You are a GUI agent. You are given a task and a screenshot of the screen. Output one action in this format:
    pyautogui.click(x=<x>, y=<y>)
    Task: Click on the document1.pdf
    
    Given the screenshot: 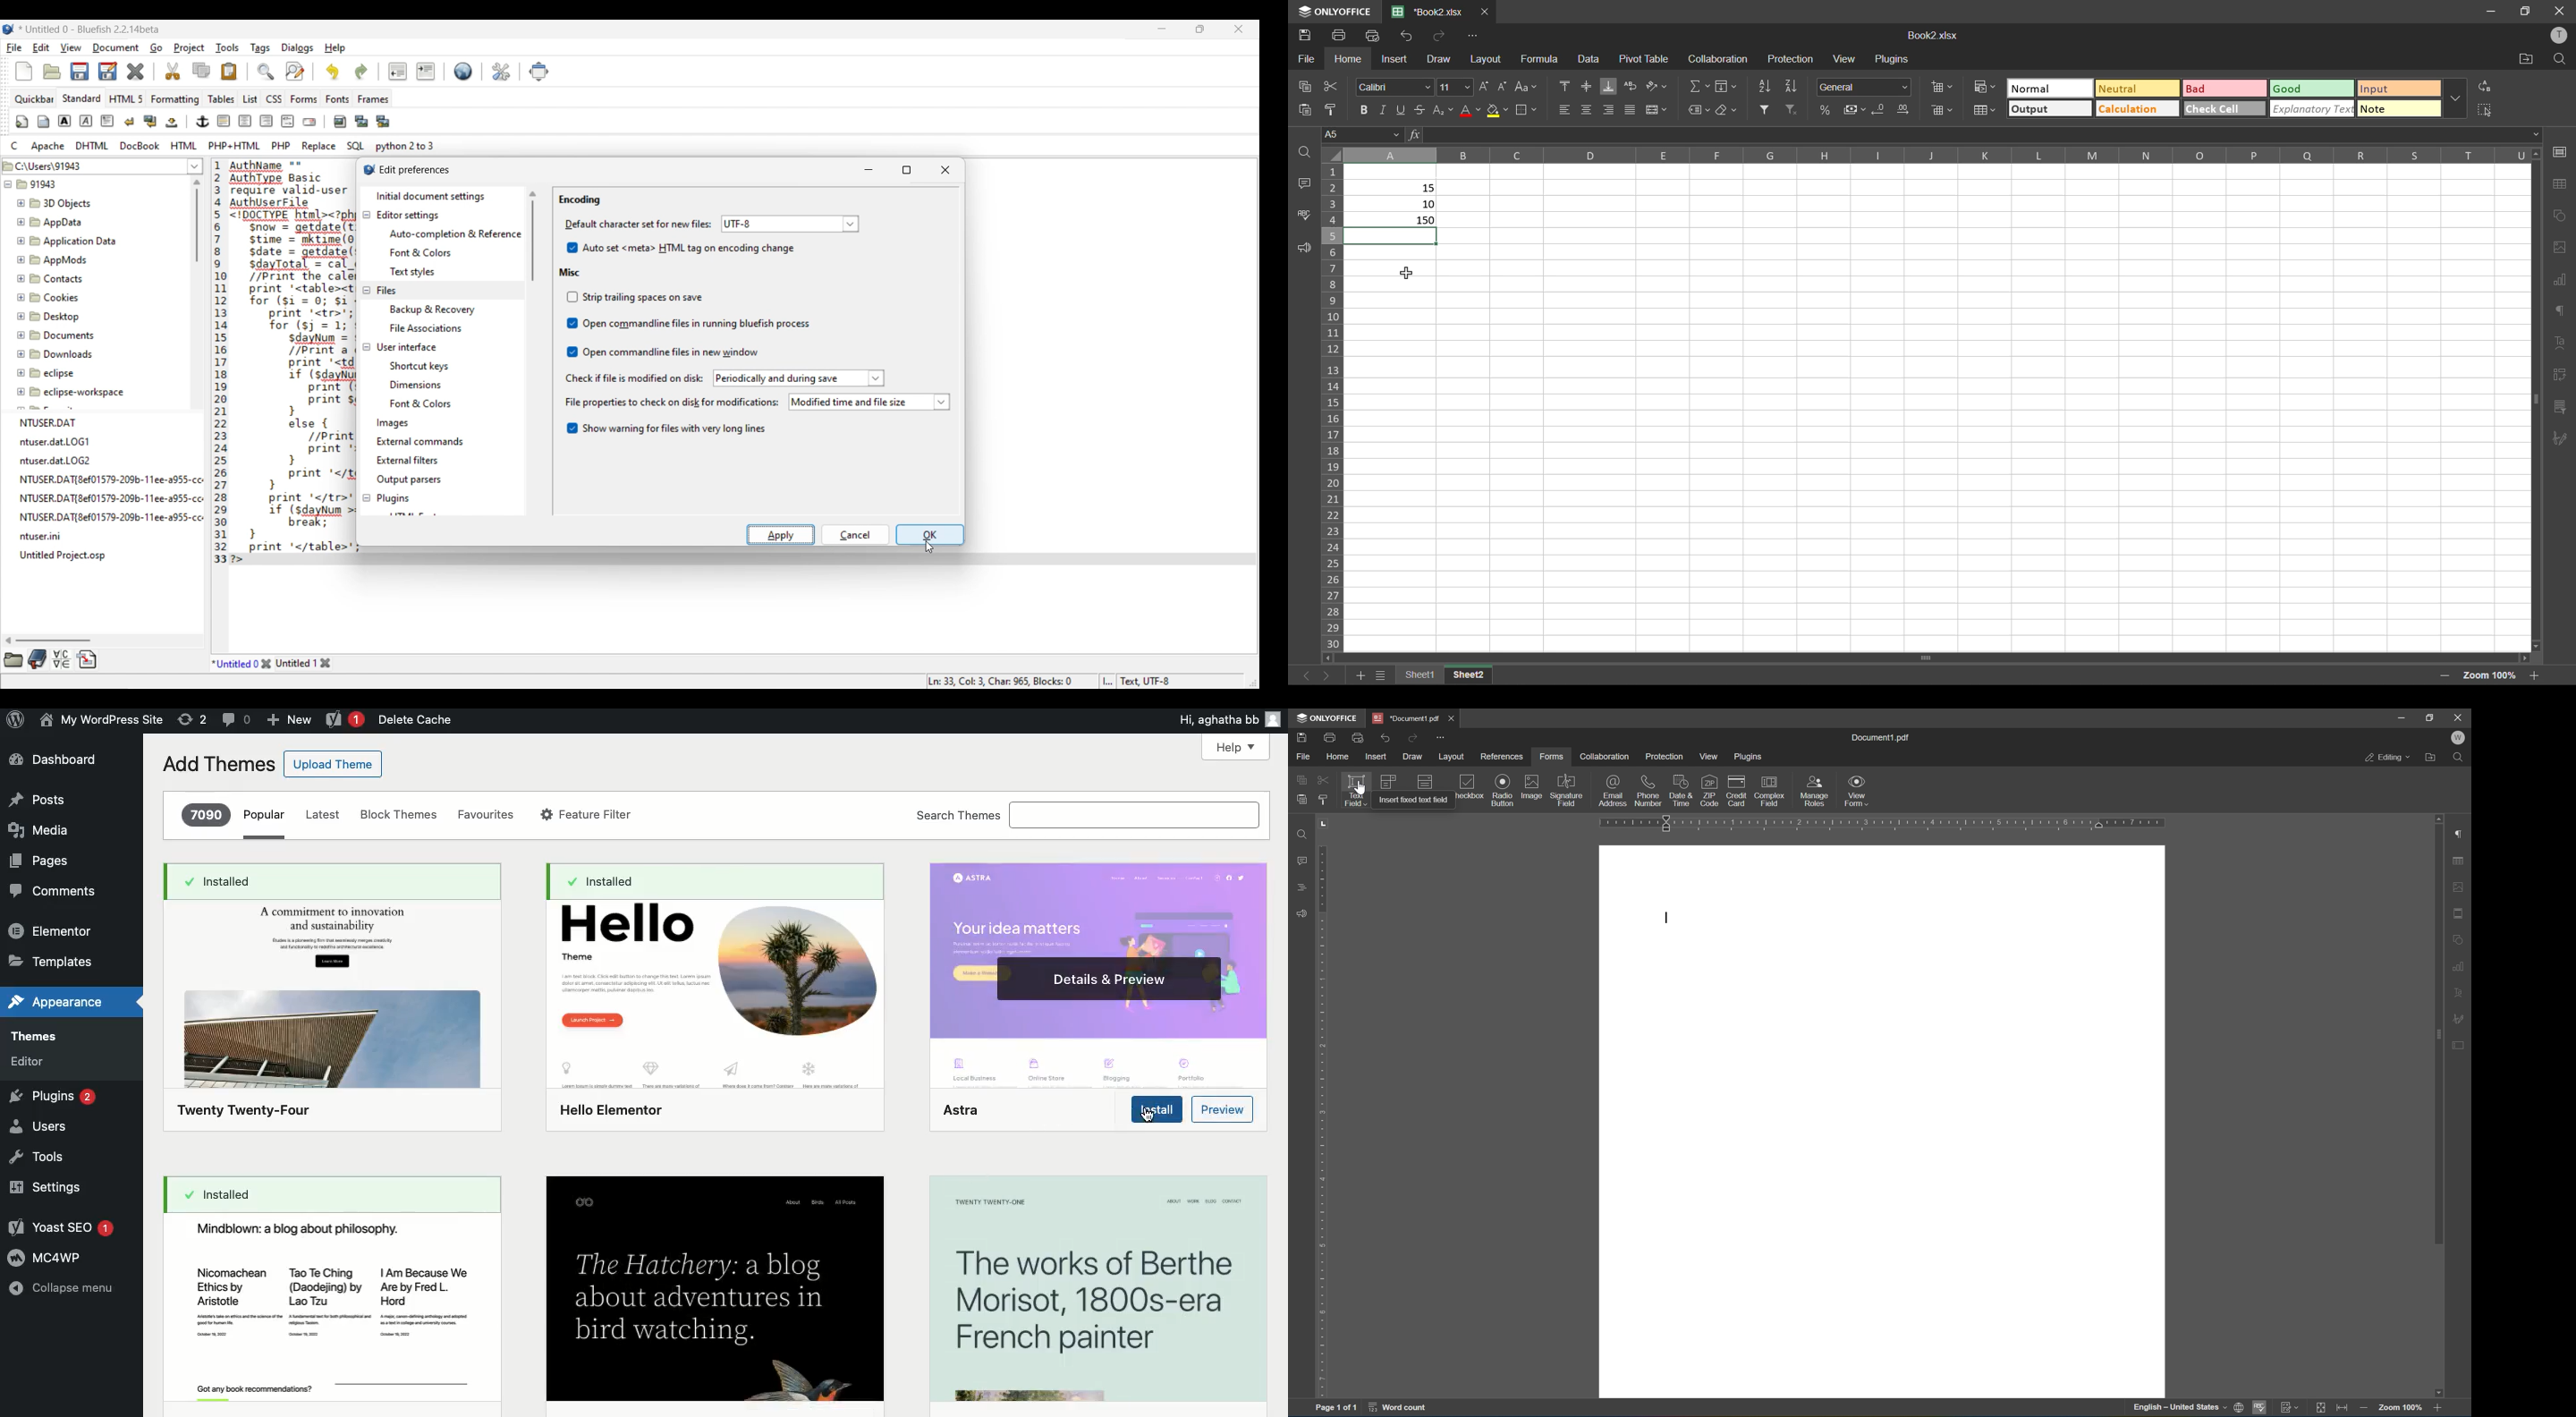 What is the action you would take?
    pyautogui.click(x=1879, y=735)
    